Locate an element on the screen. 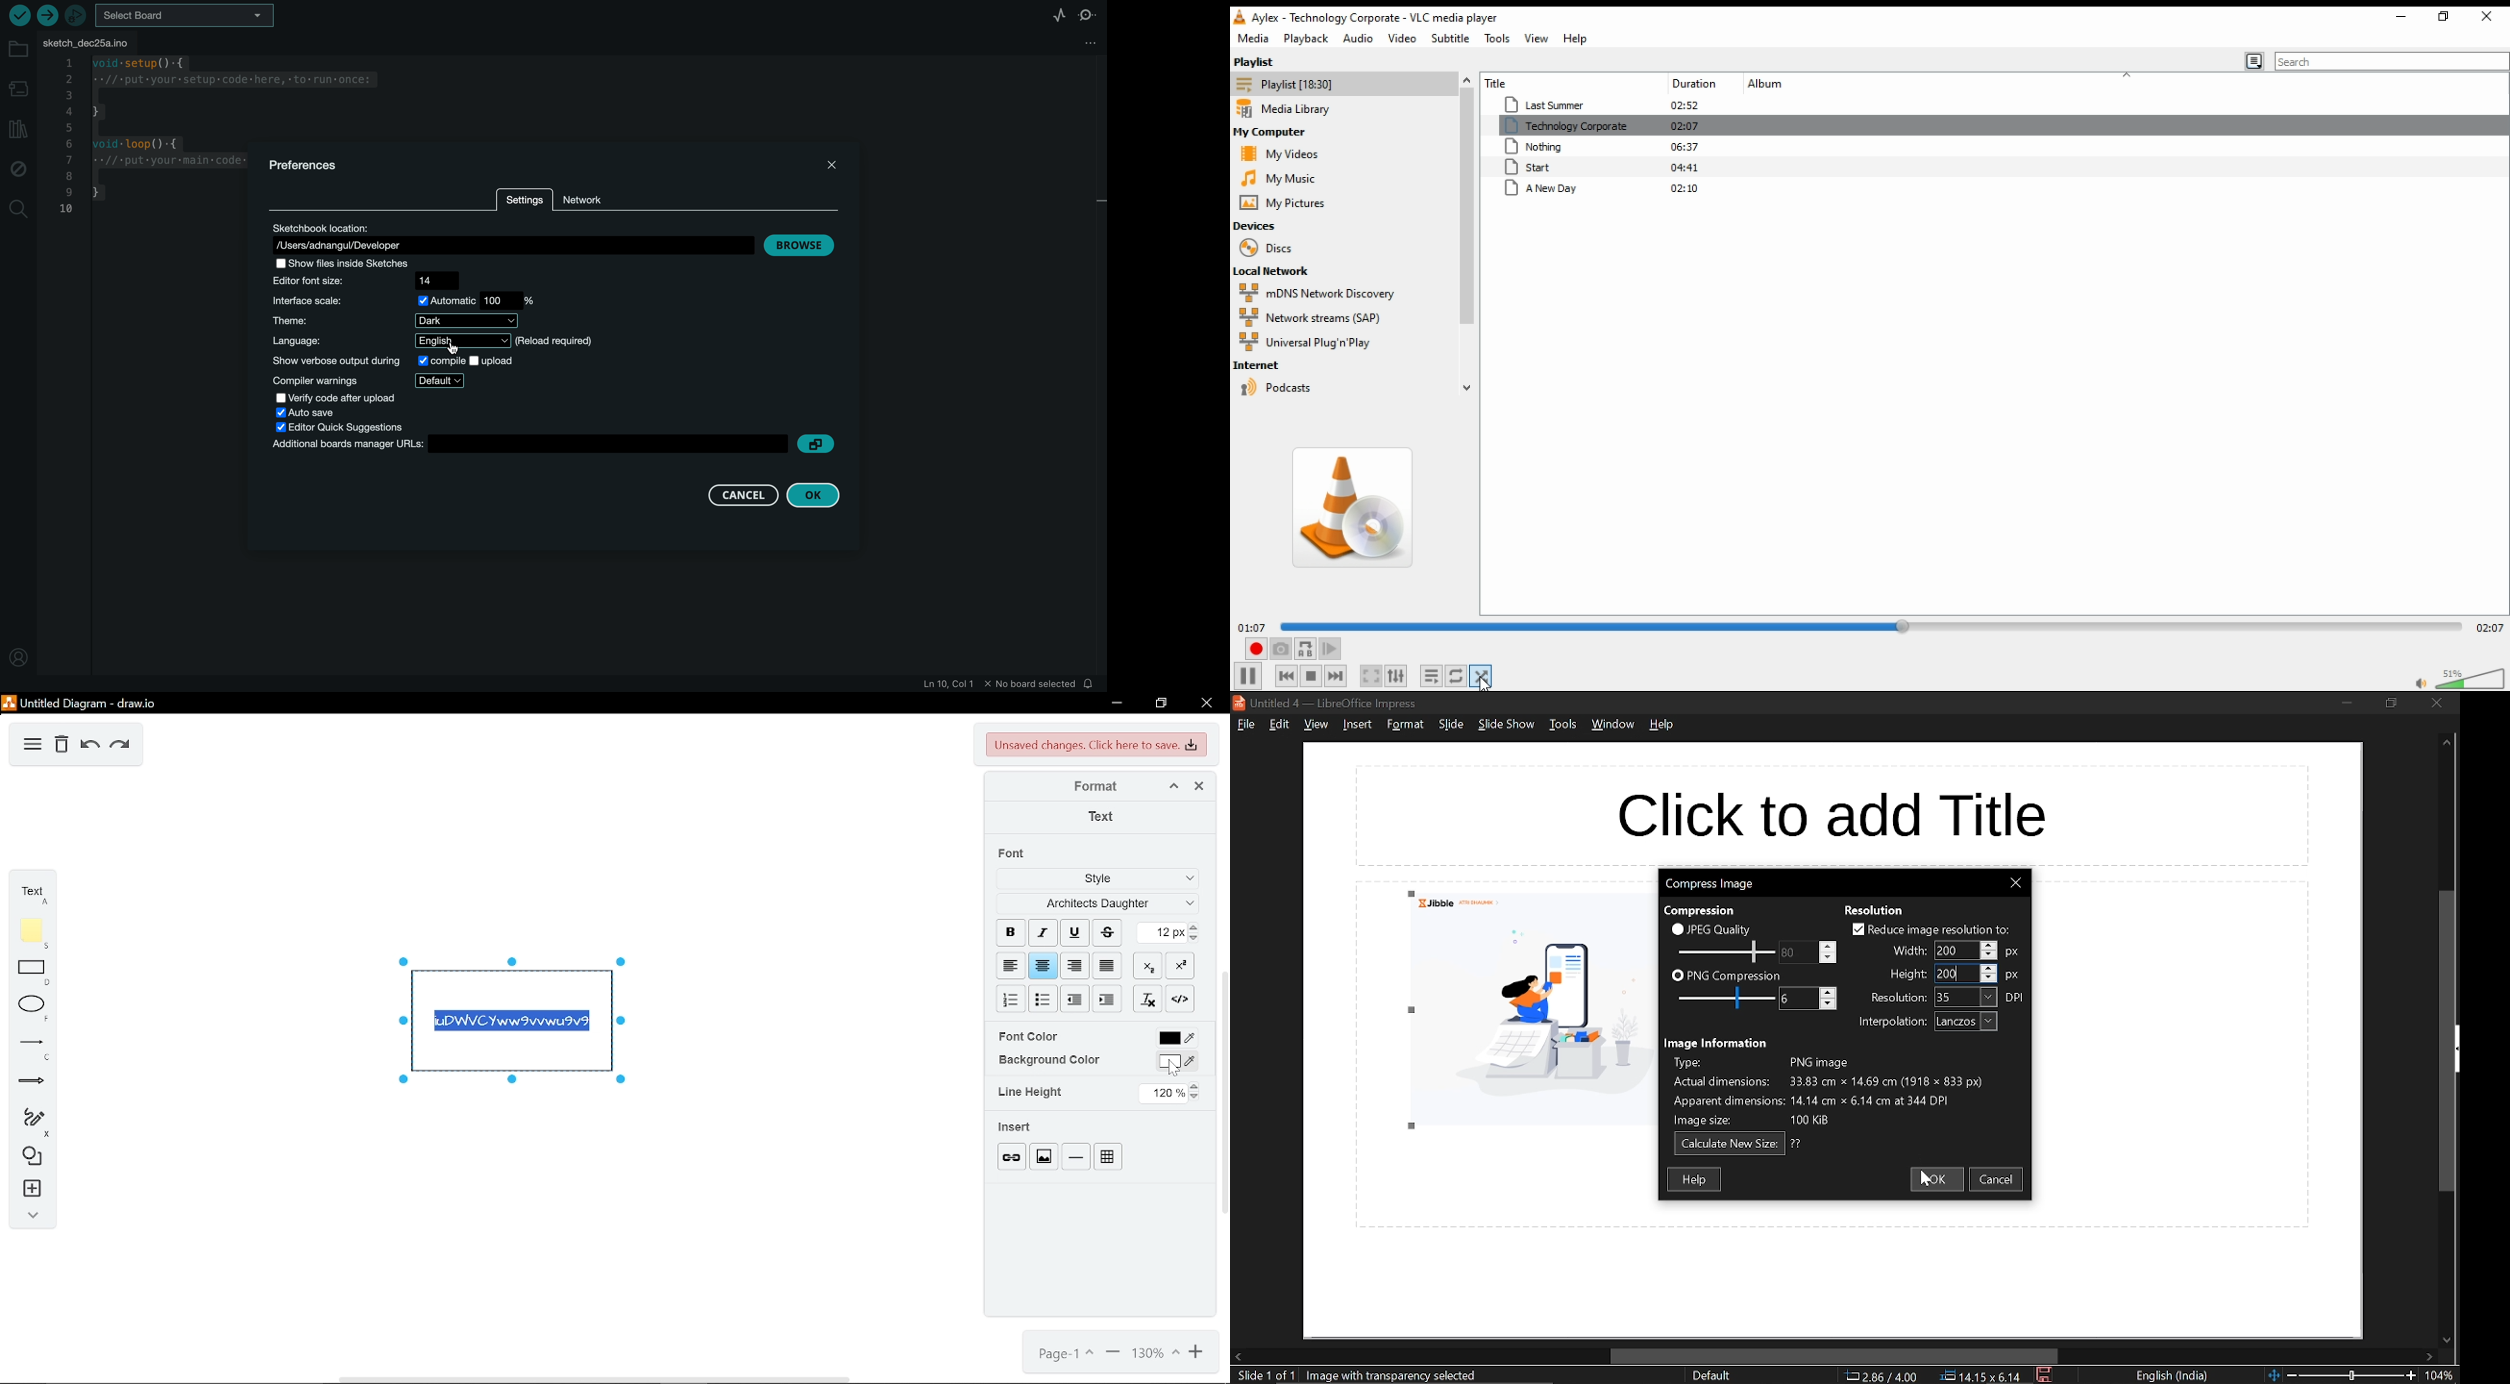 The width and height of the screenshot is (2520, 1400). redo is located at coordinates (119, 746).